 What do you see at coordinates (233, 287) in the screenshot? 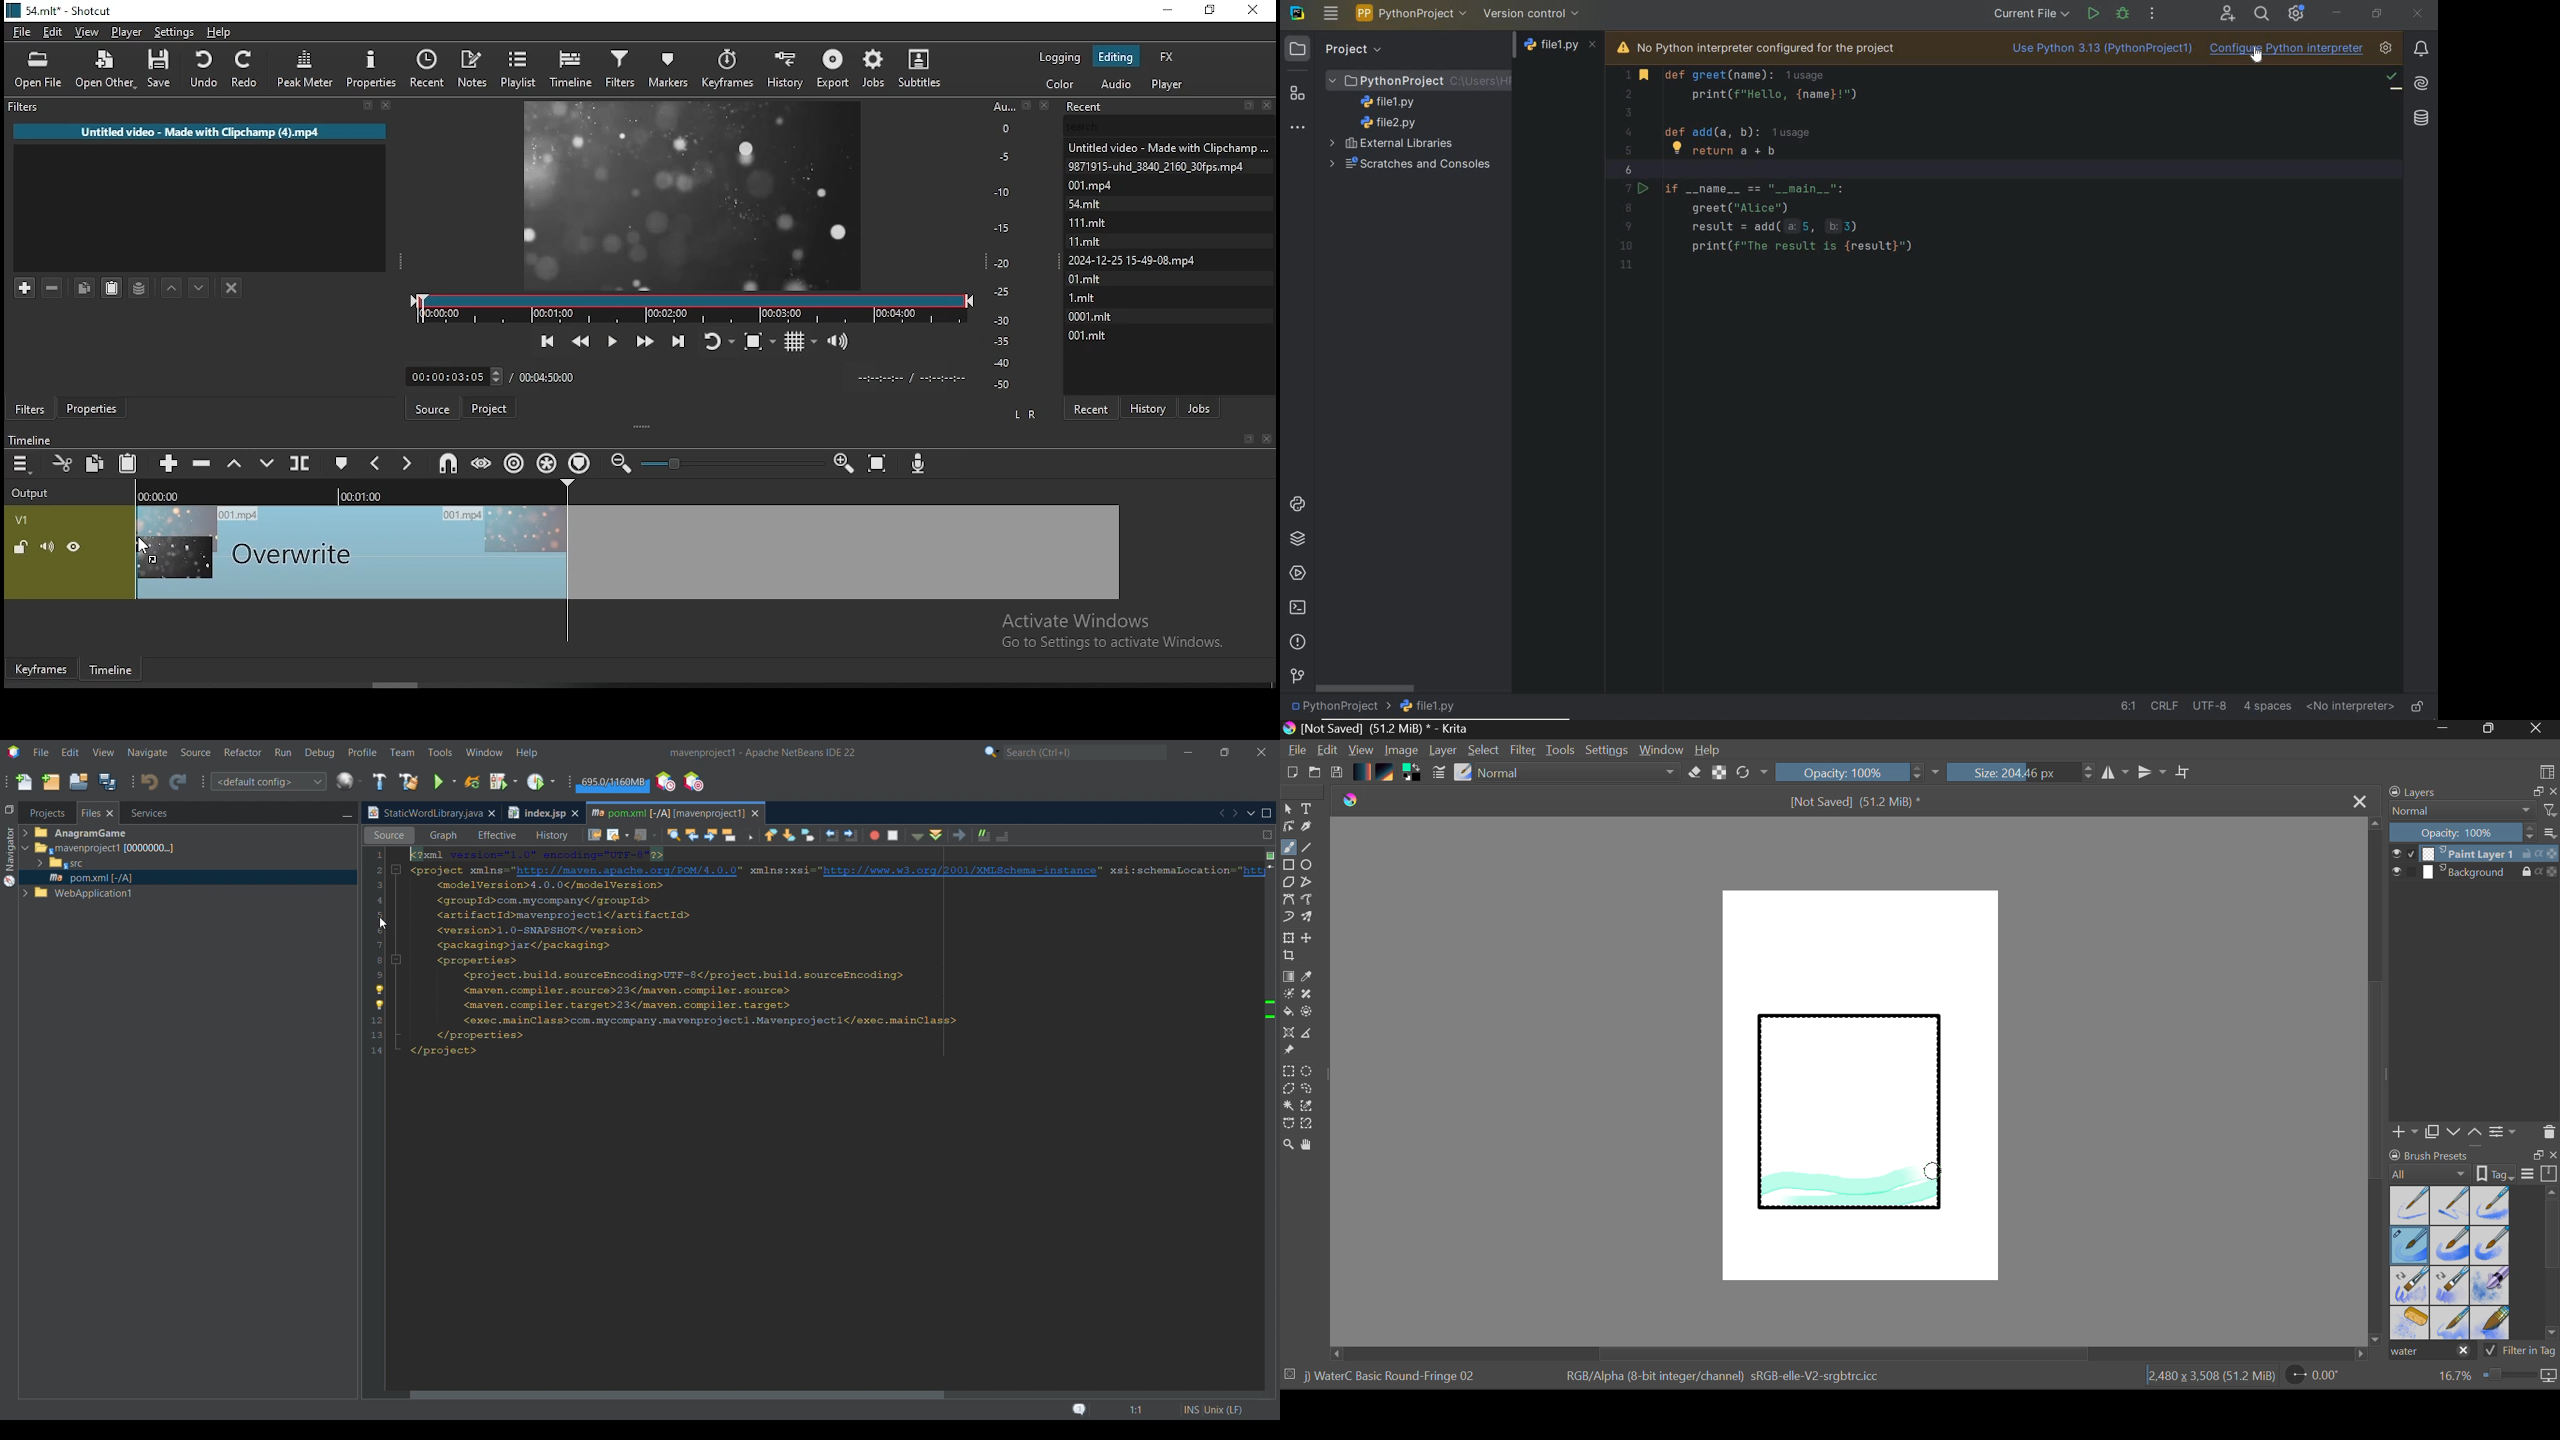
I see `deselect filter` at bounding box center [233, 287].